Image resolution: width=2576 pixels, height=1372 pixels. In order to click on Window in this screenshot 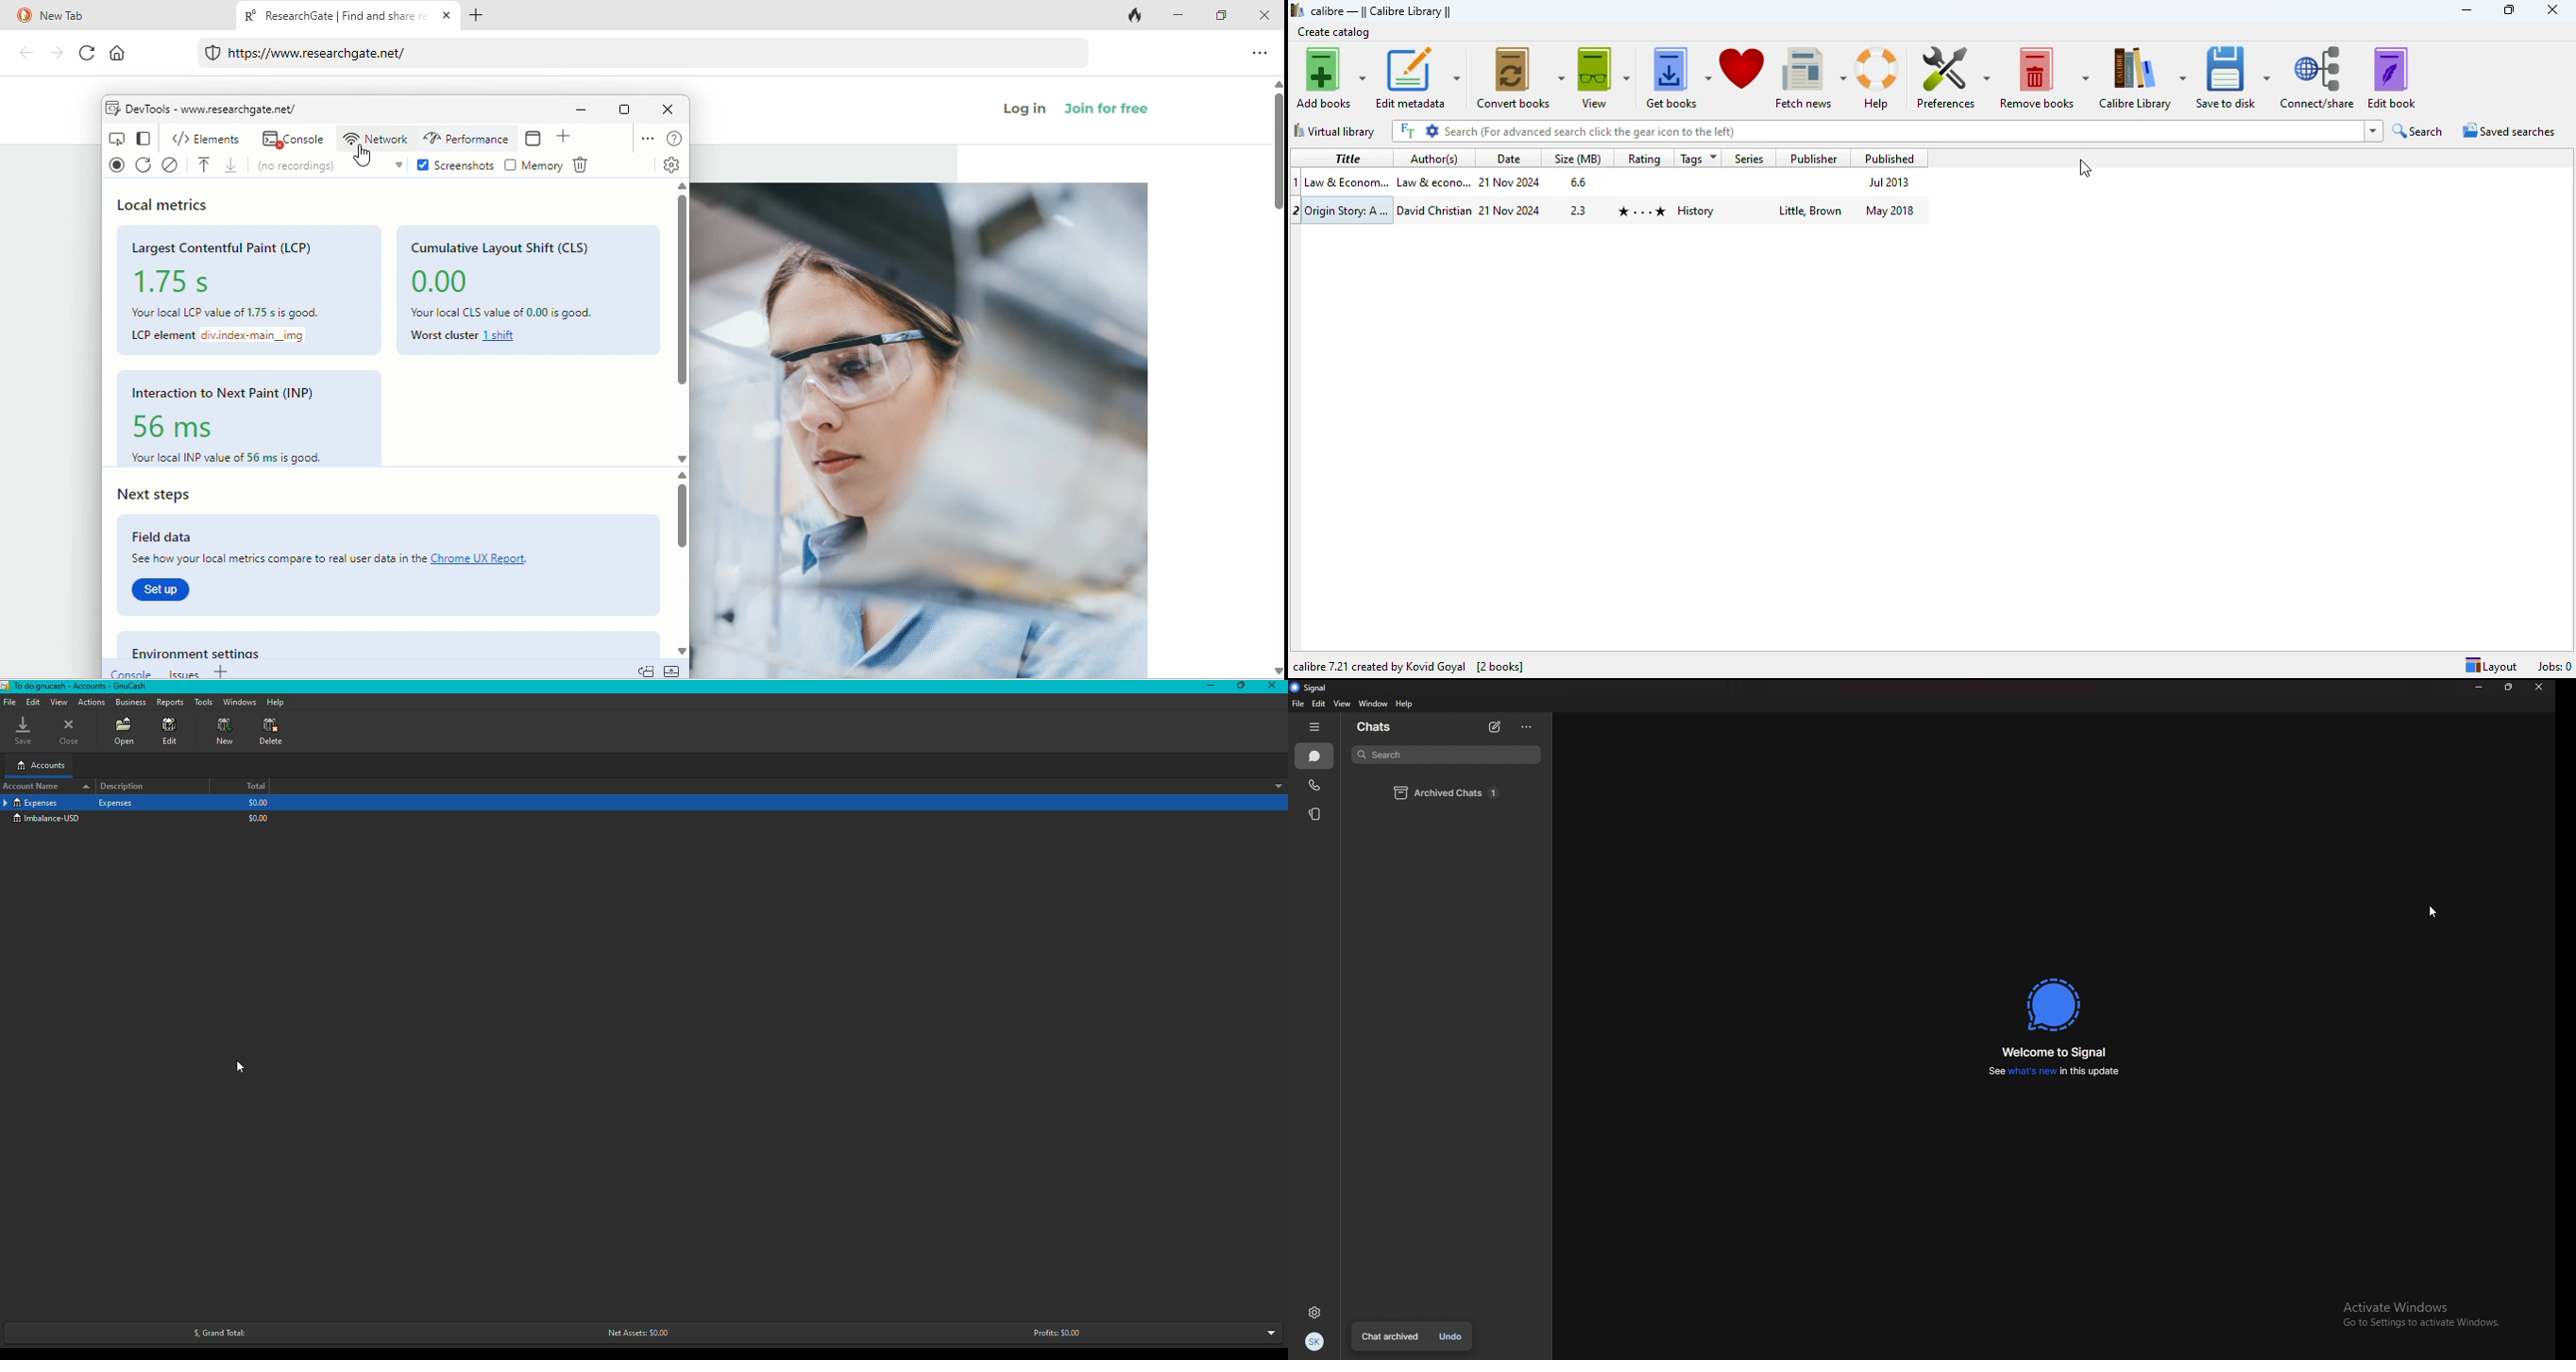, I will do `click(1372, 704)`.